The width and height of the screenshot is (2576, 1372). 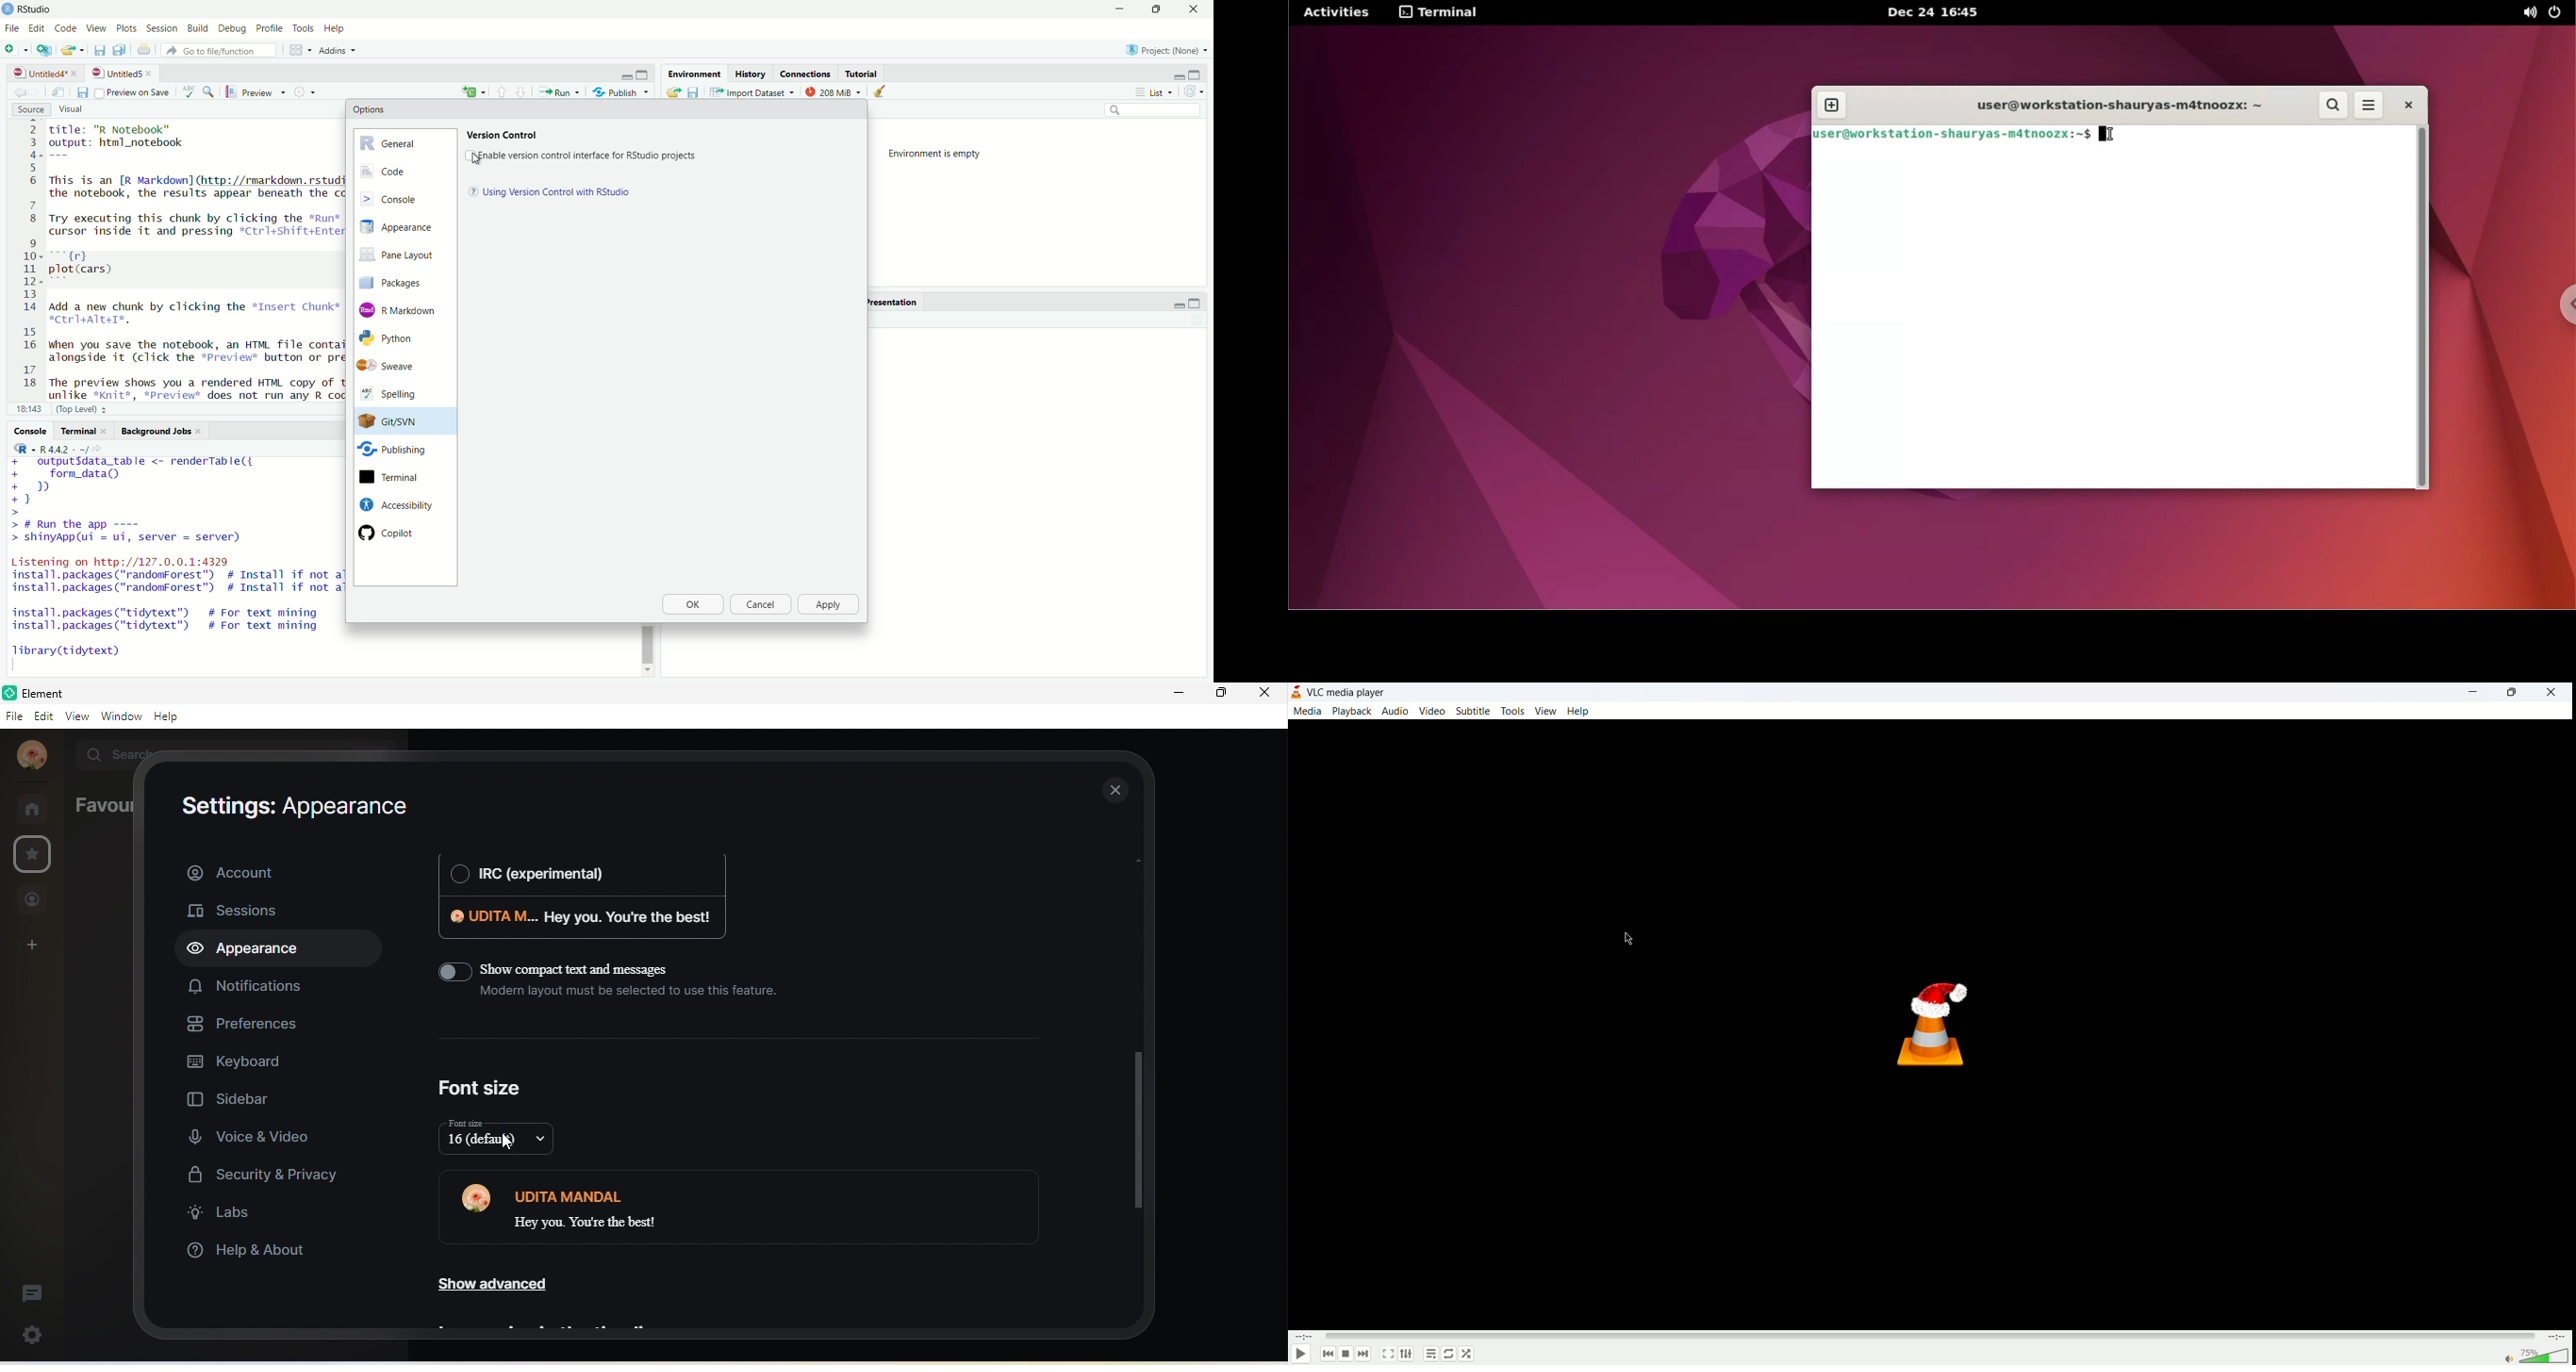 What do you see at coordinates (1193, 9) in the screenshot?
I see `close` at bounding box center [1193, 9].